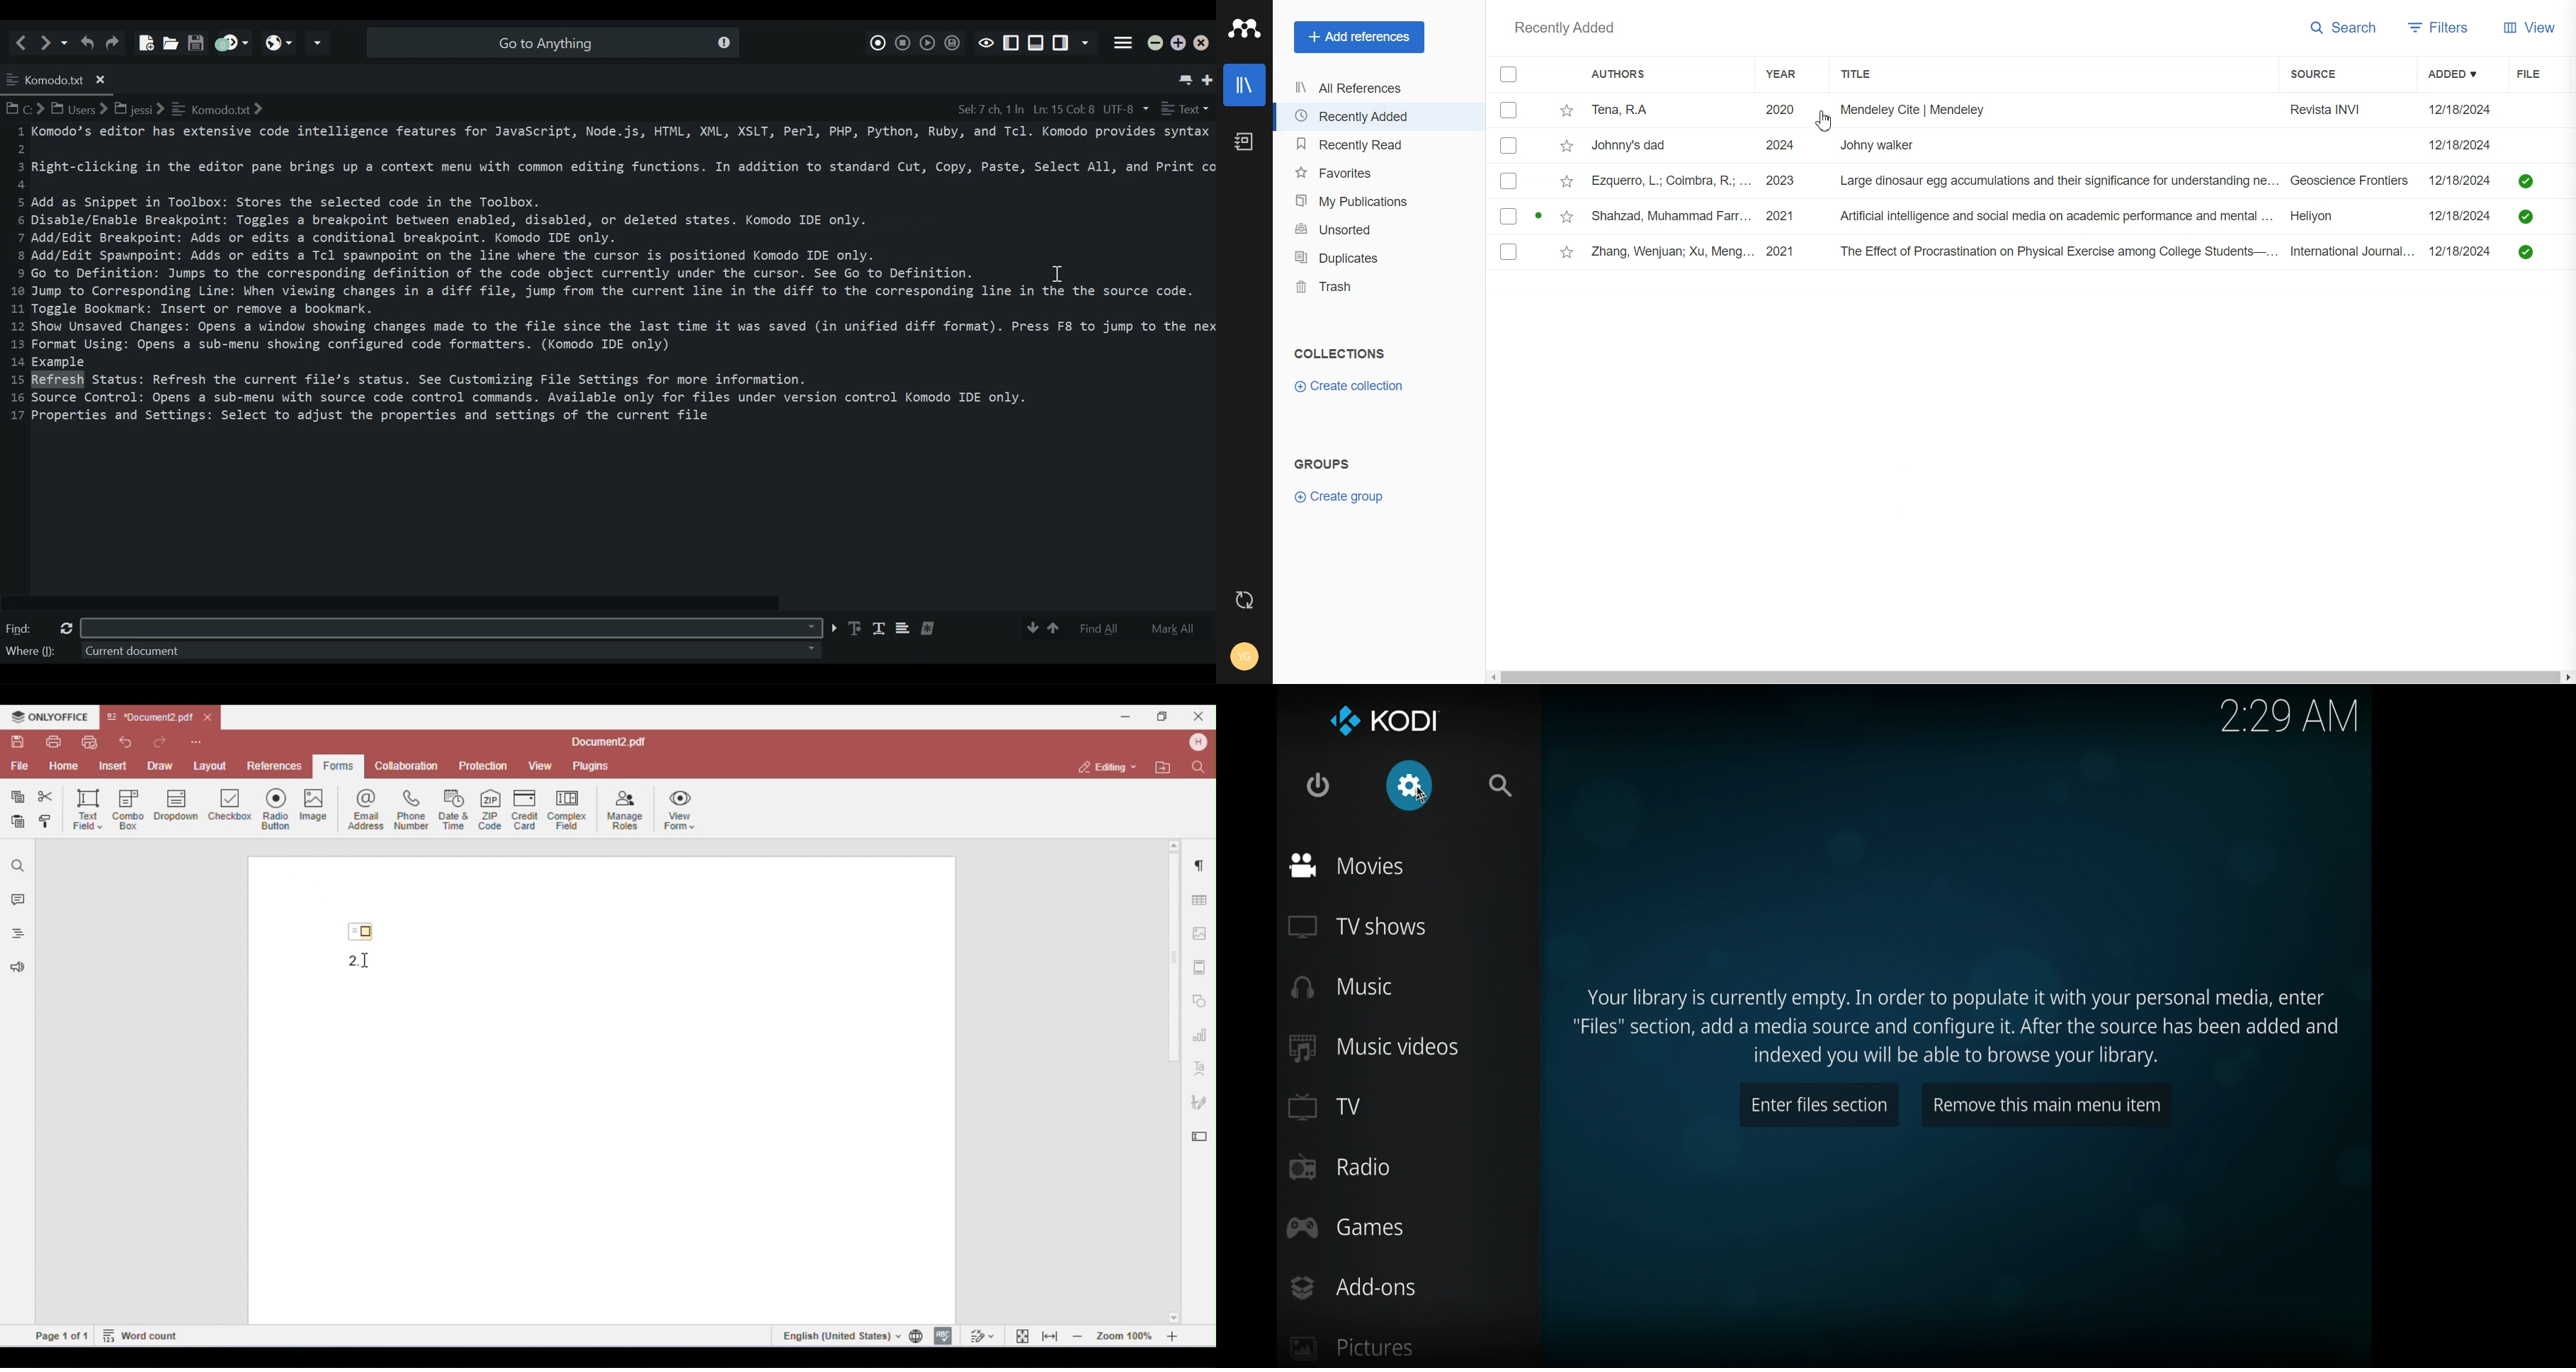  Describe the element at coordinates (1508, 182) in the screenshot. I see `Checkbox` at that location.